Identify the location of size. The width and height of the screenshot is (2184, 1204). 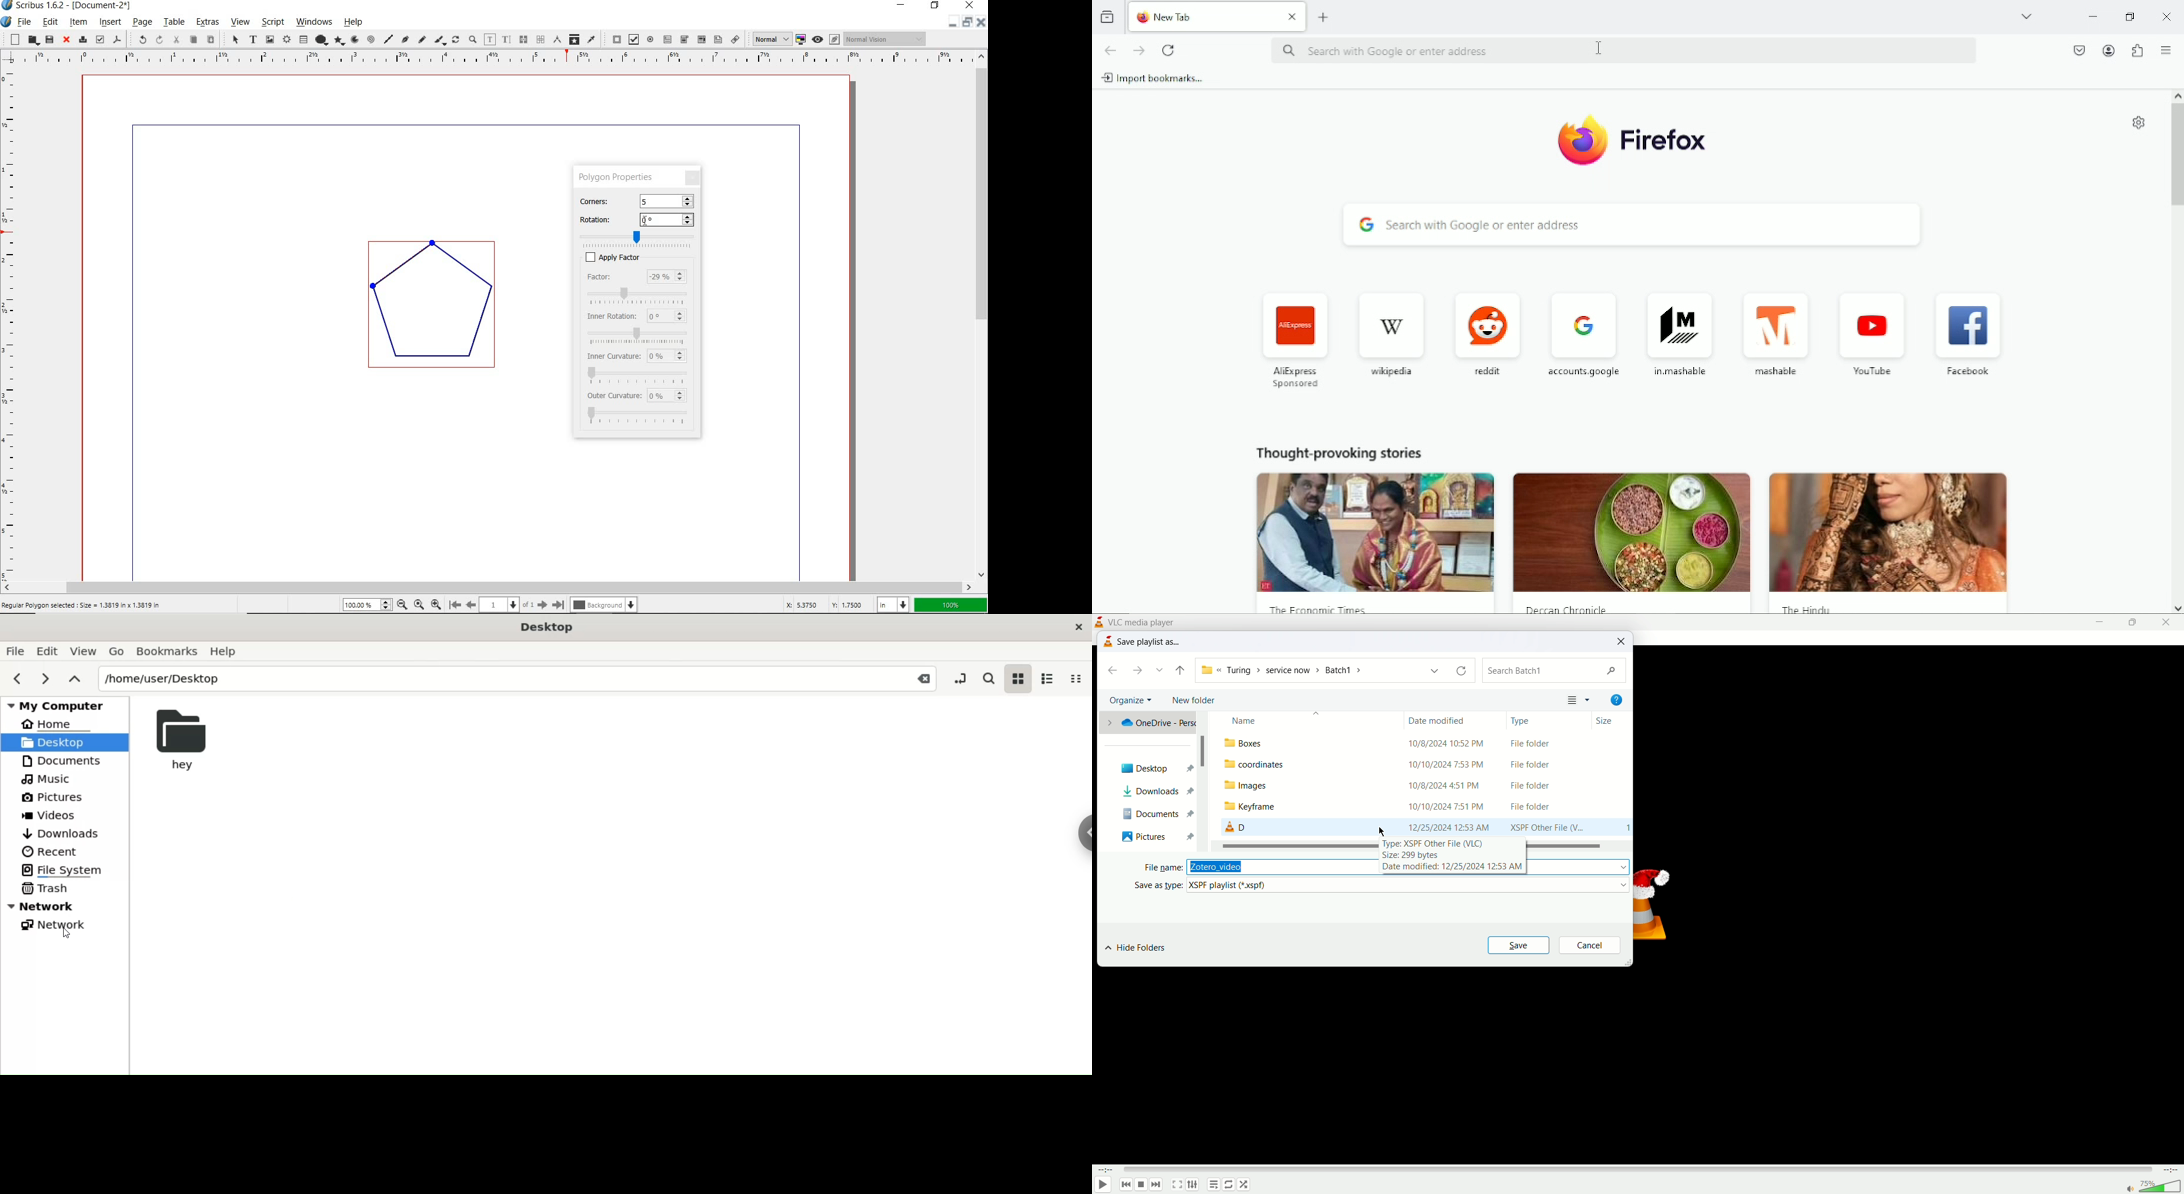
(1605, 720).